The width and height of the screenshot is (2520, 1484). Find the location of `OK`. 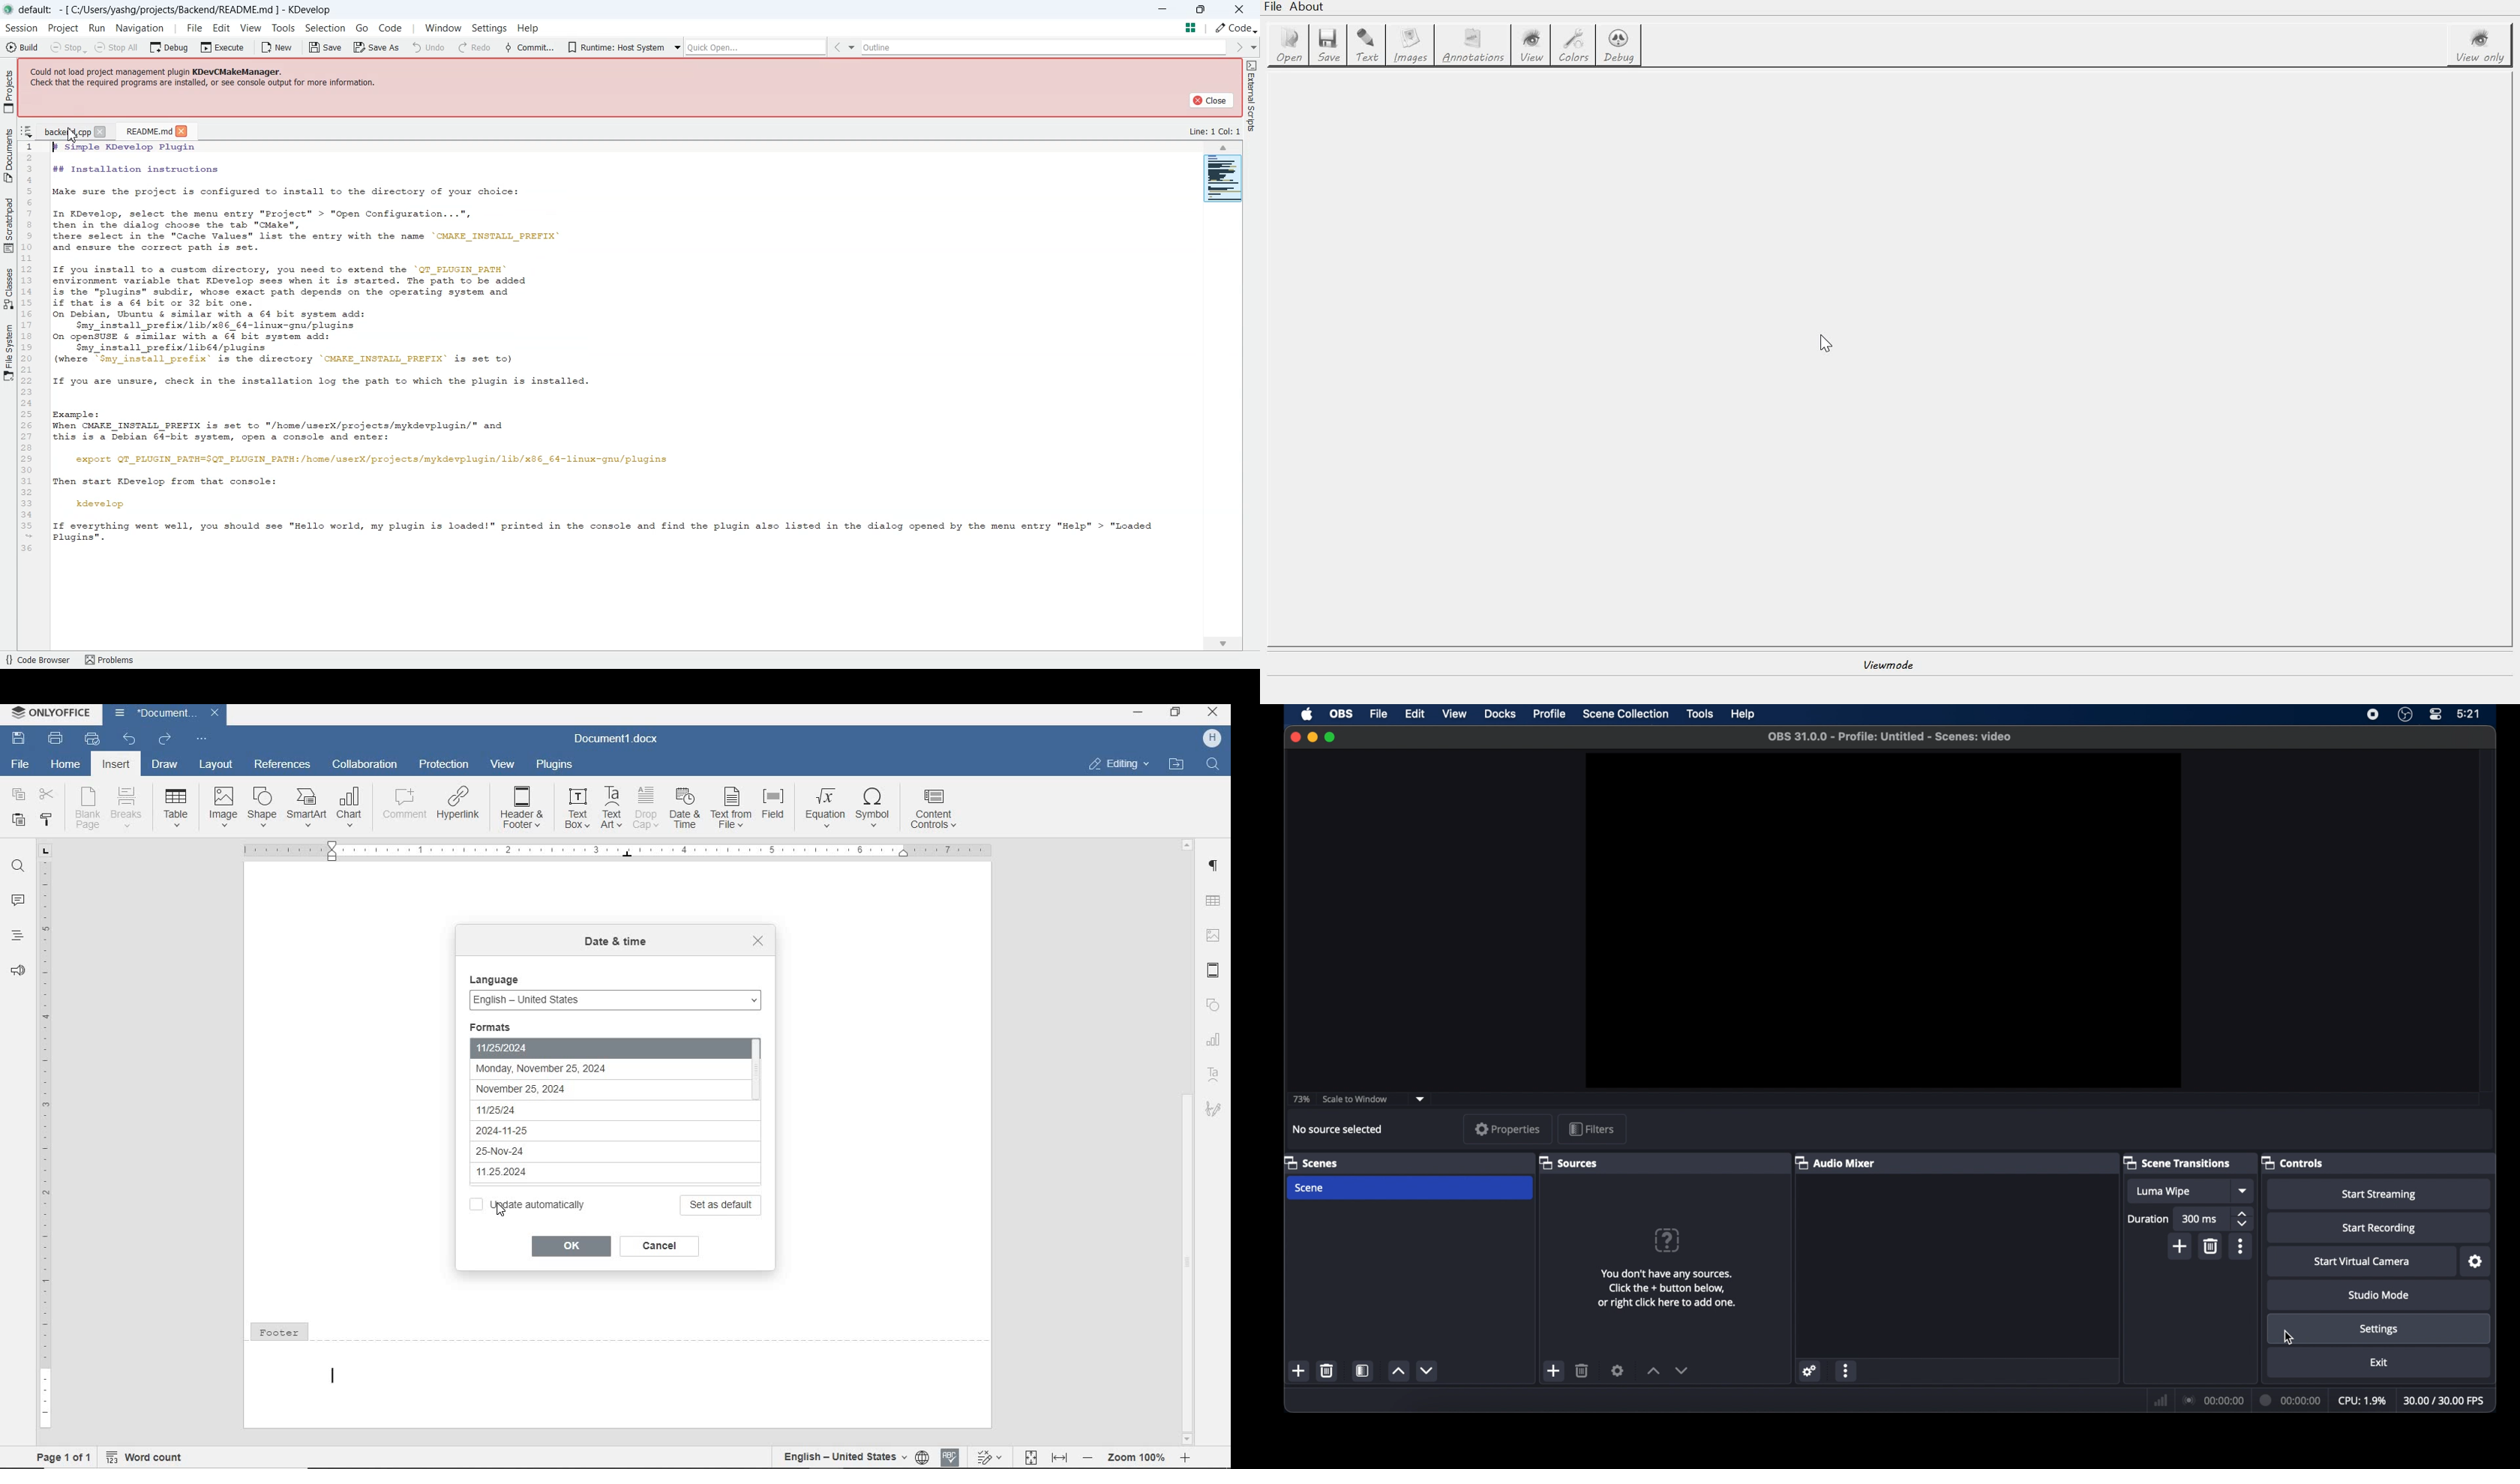

OK is located at coordinates (569, 1246).